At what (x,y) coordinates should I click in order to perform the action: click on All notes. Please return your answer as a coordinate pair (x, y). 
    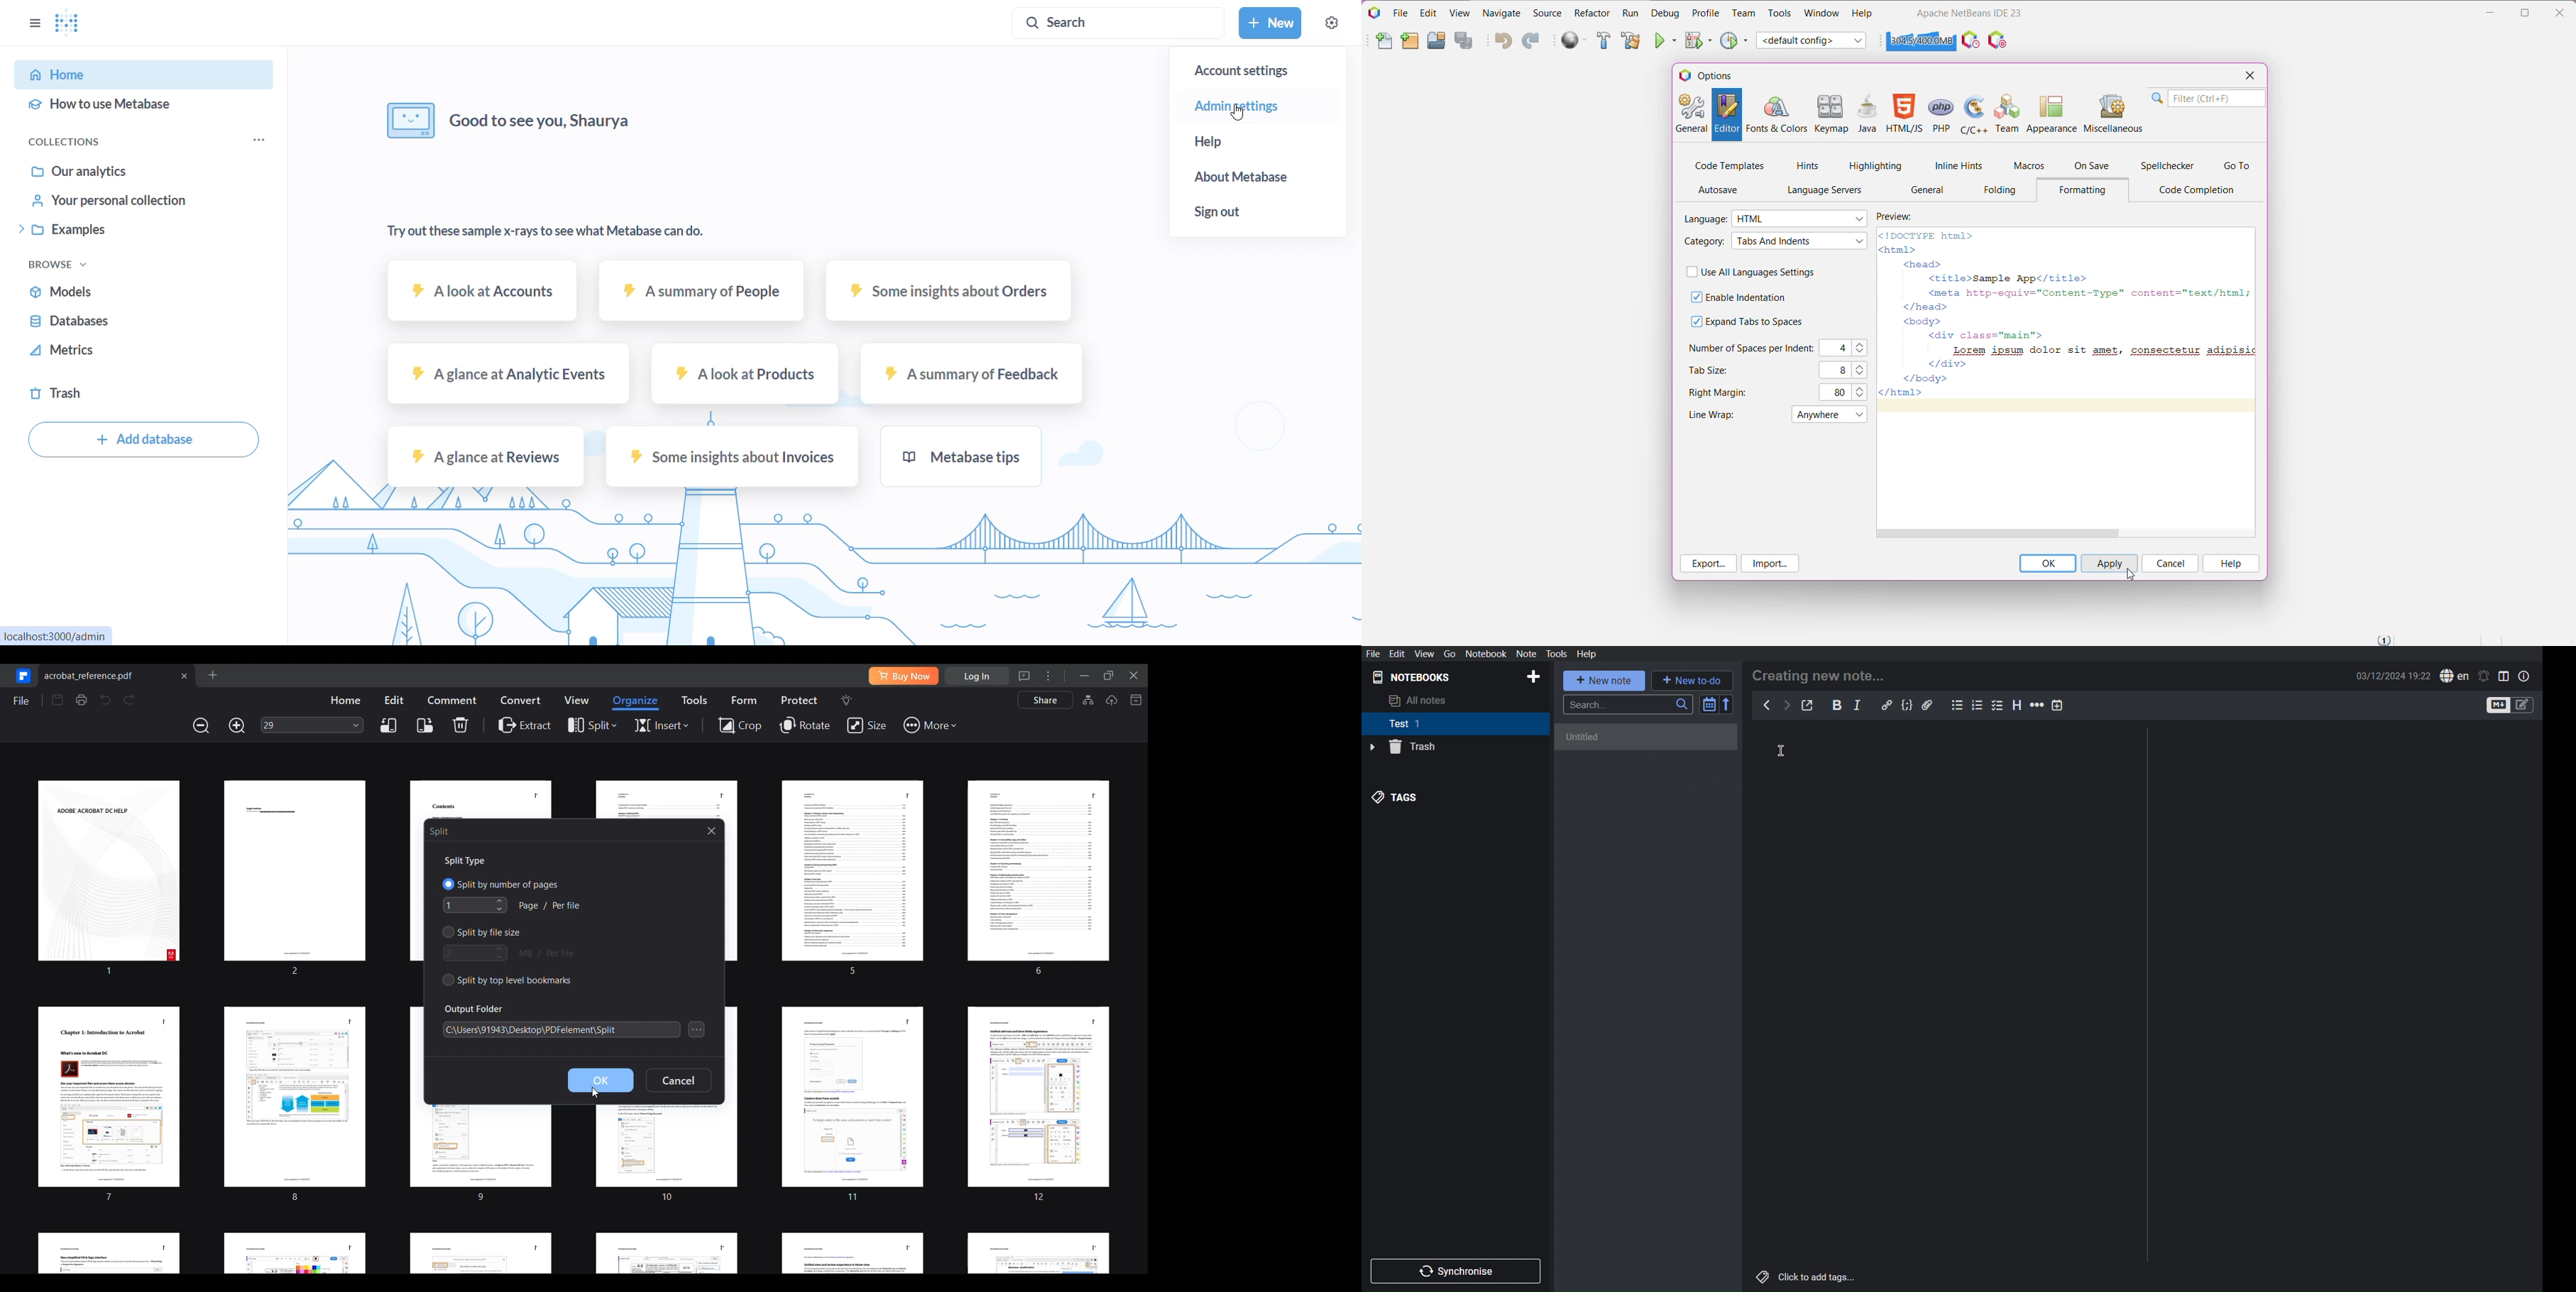
    Looking at the image, I should click on (1421, 702).